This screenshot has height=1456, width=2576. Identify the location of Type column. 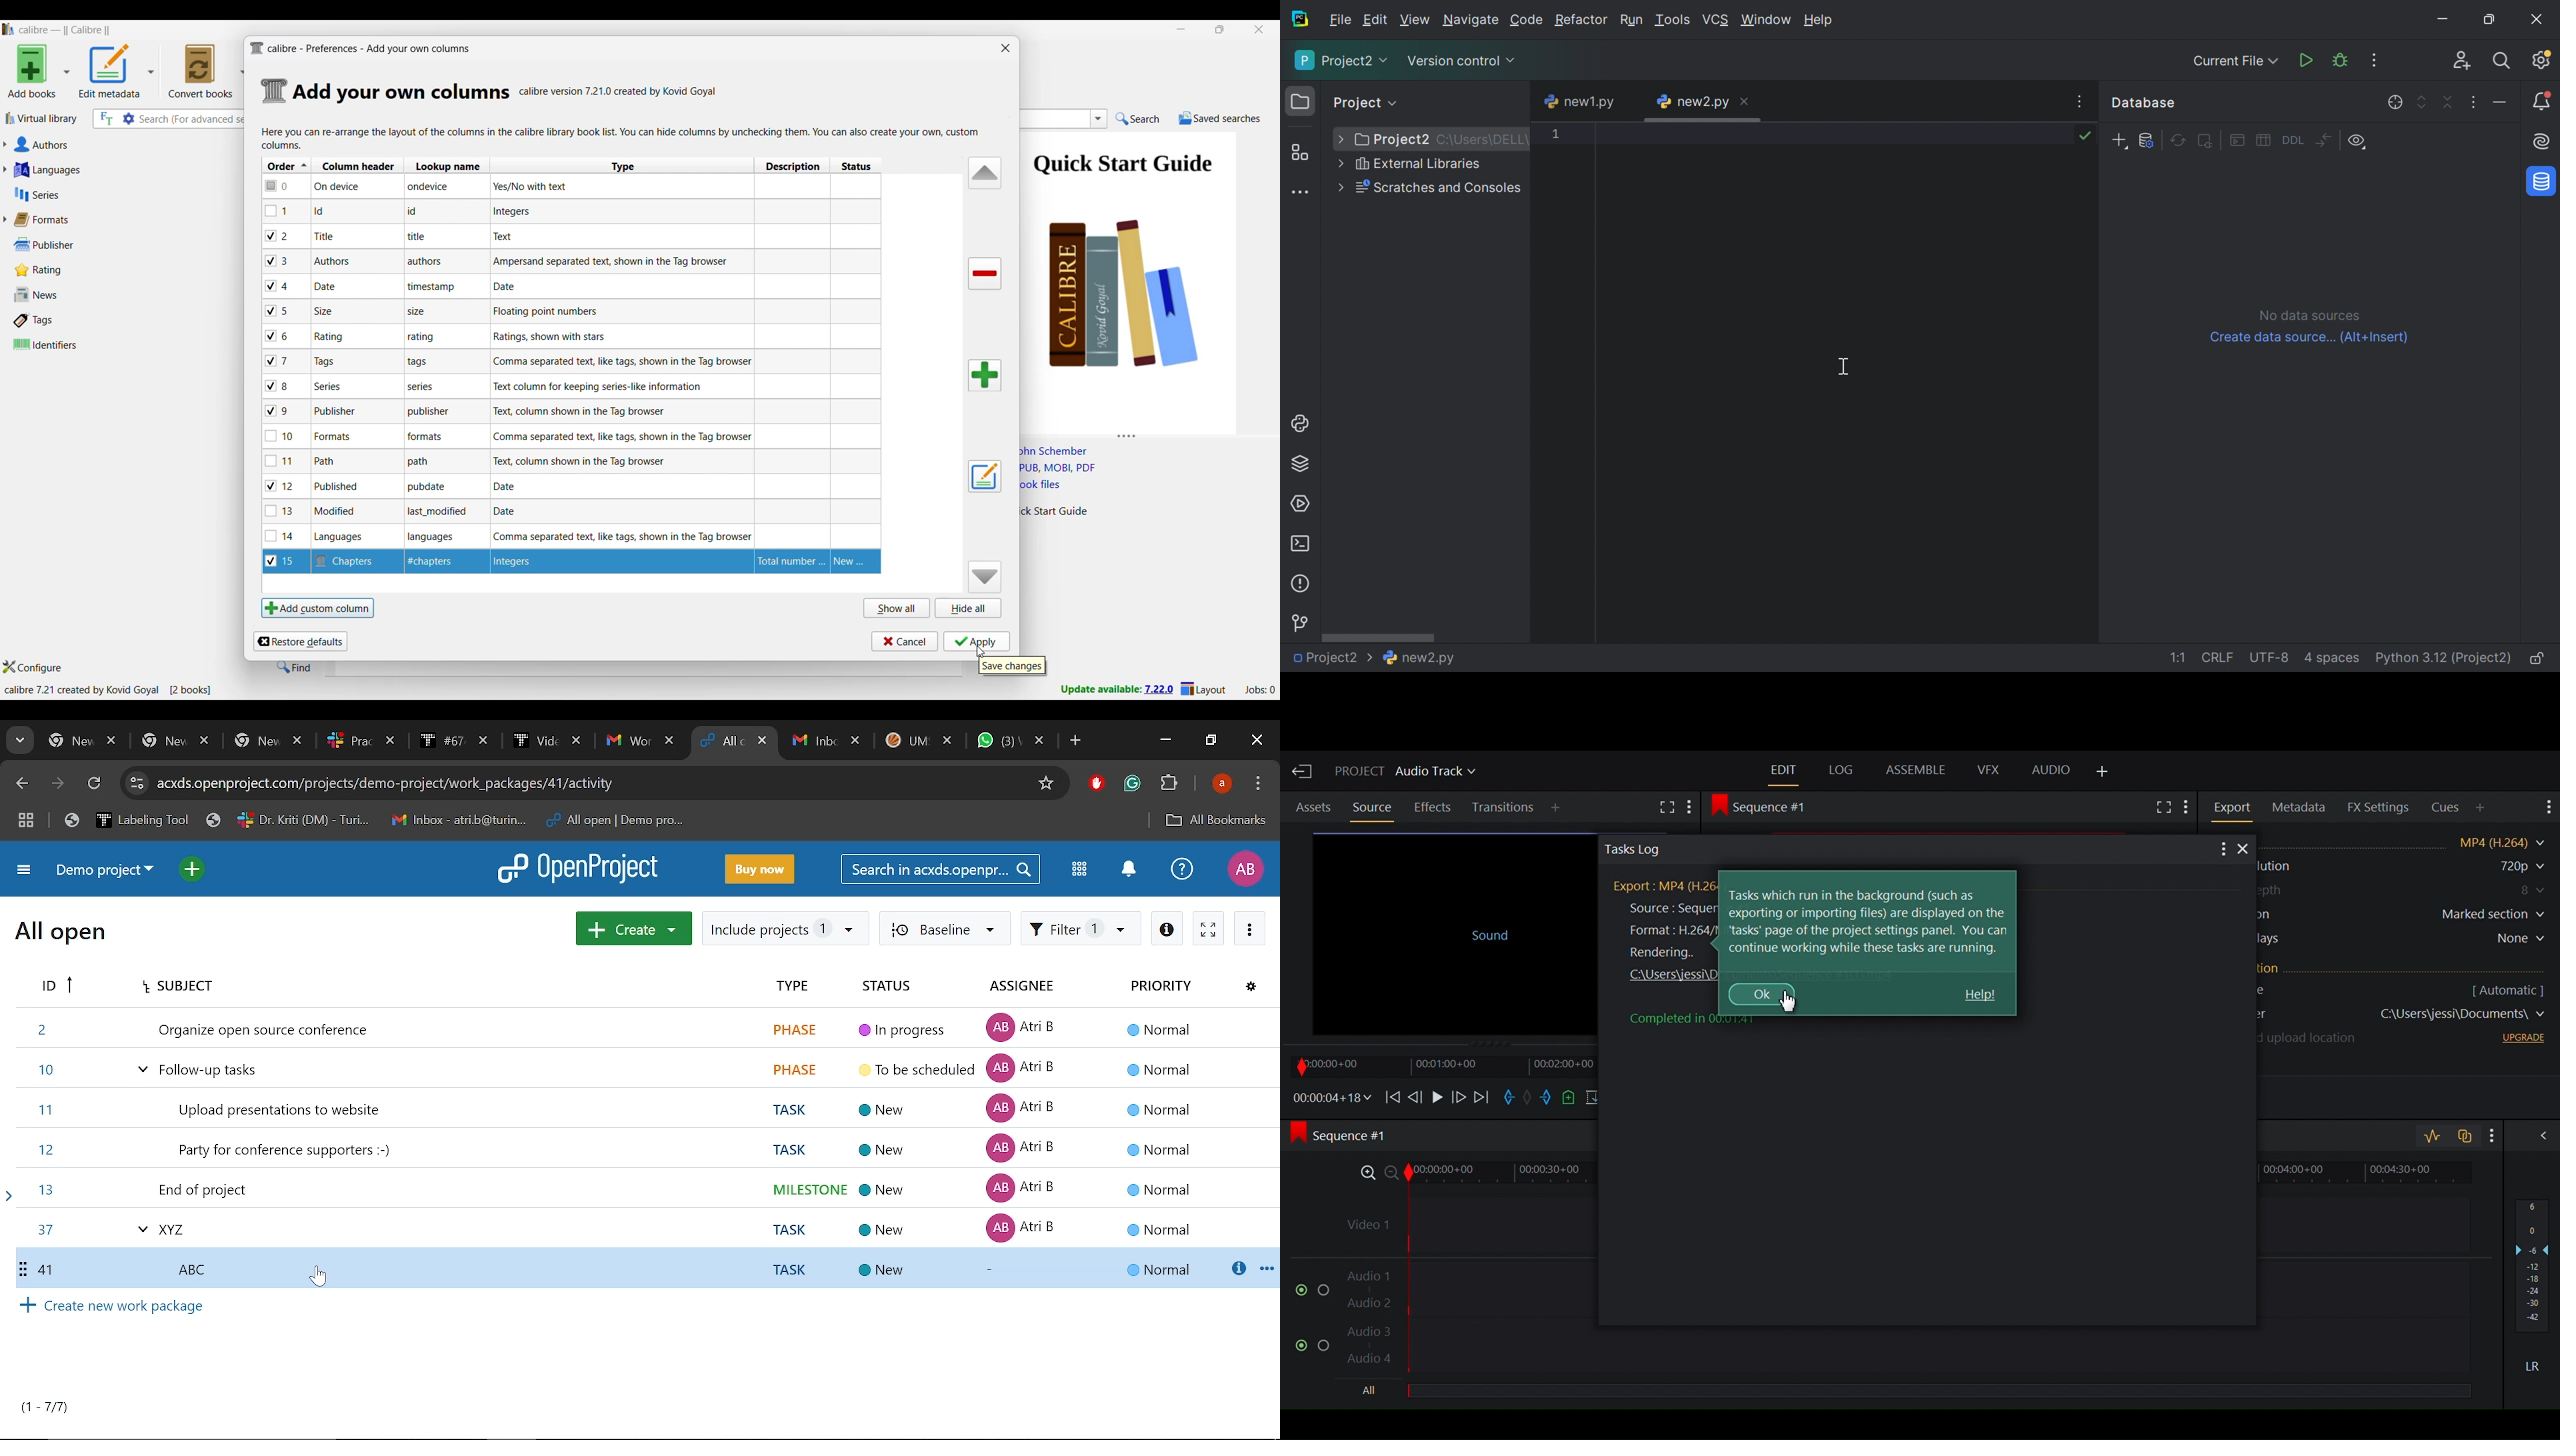
(622, 165).